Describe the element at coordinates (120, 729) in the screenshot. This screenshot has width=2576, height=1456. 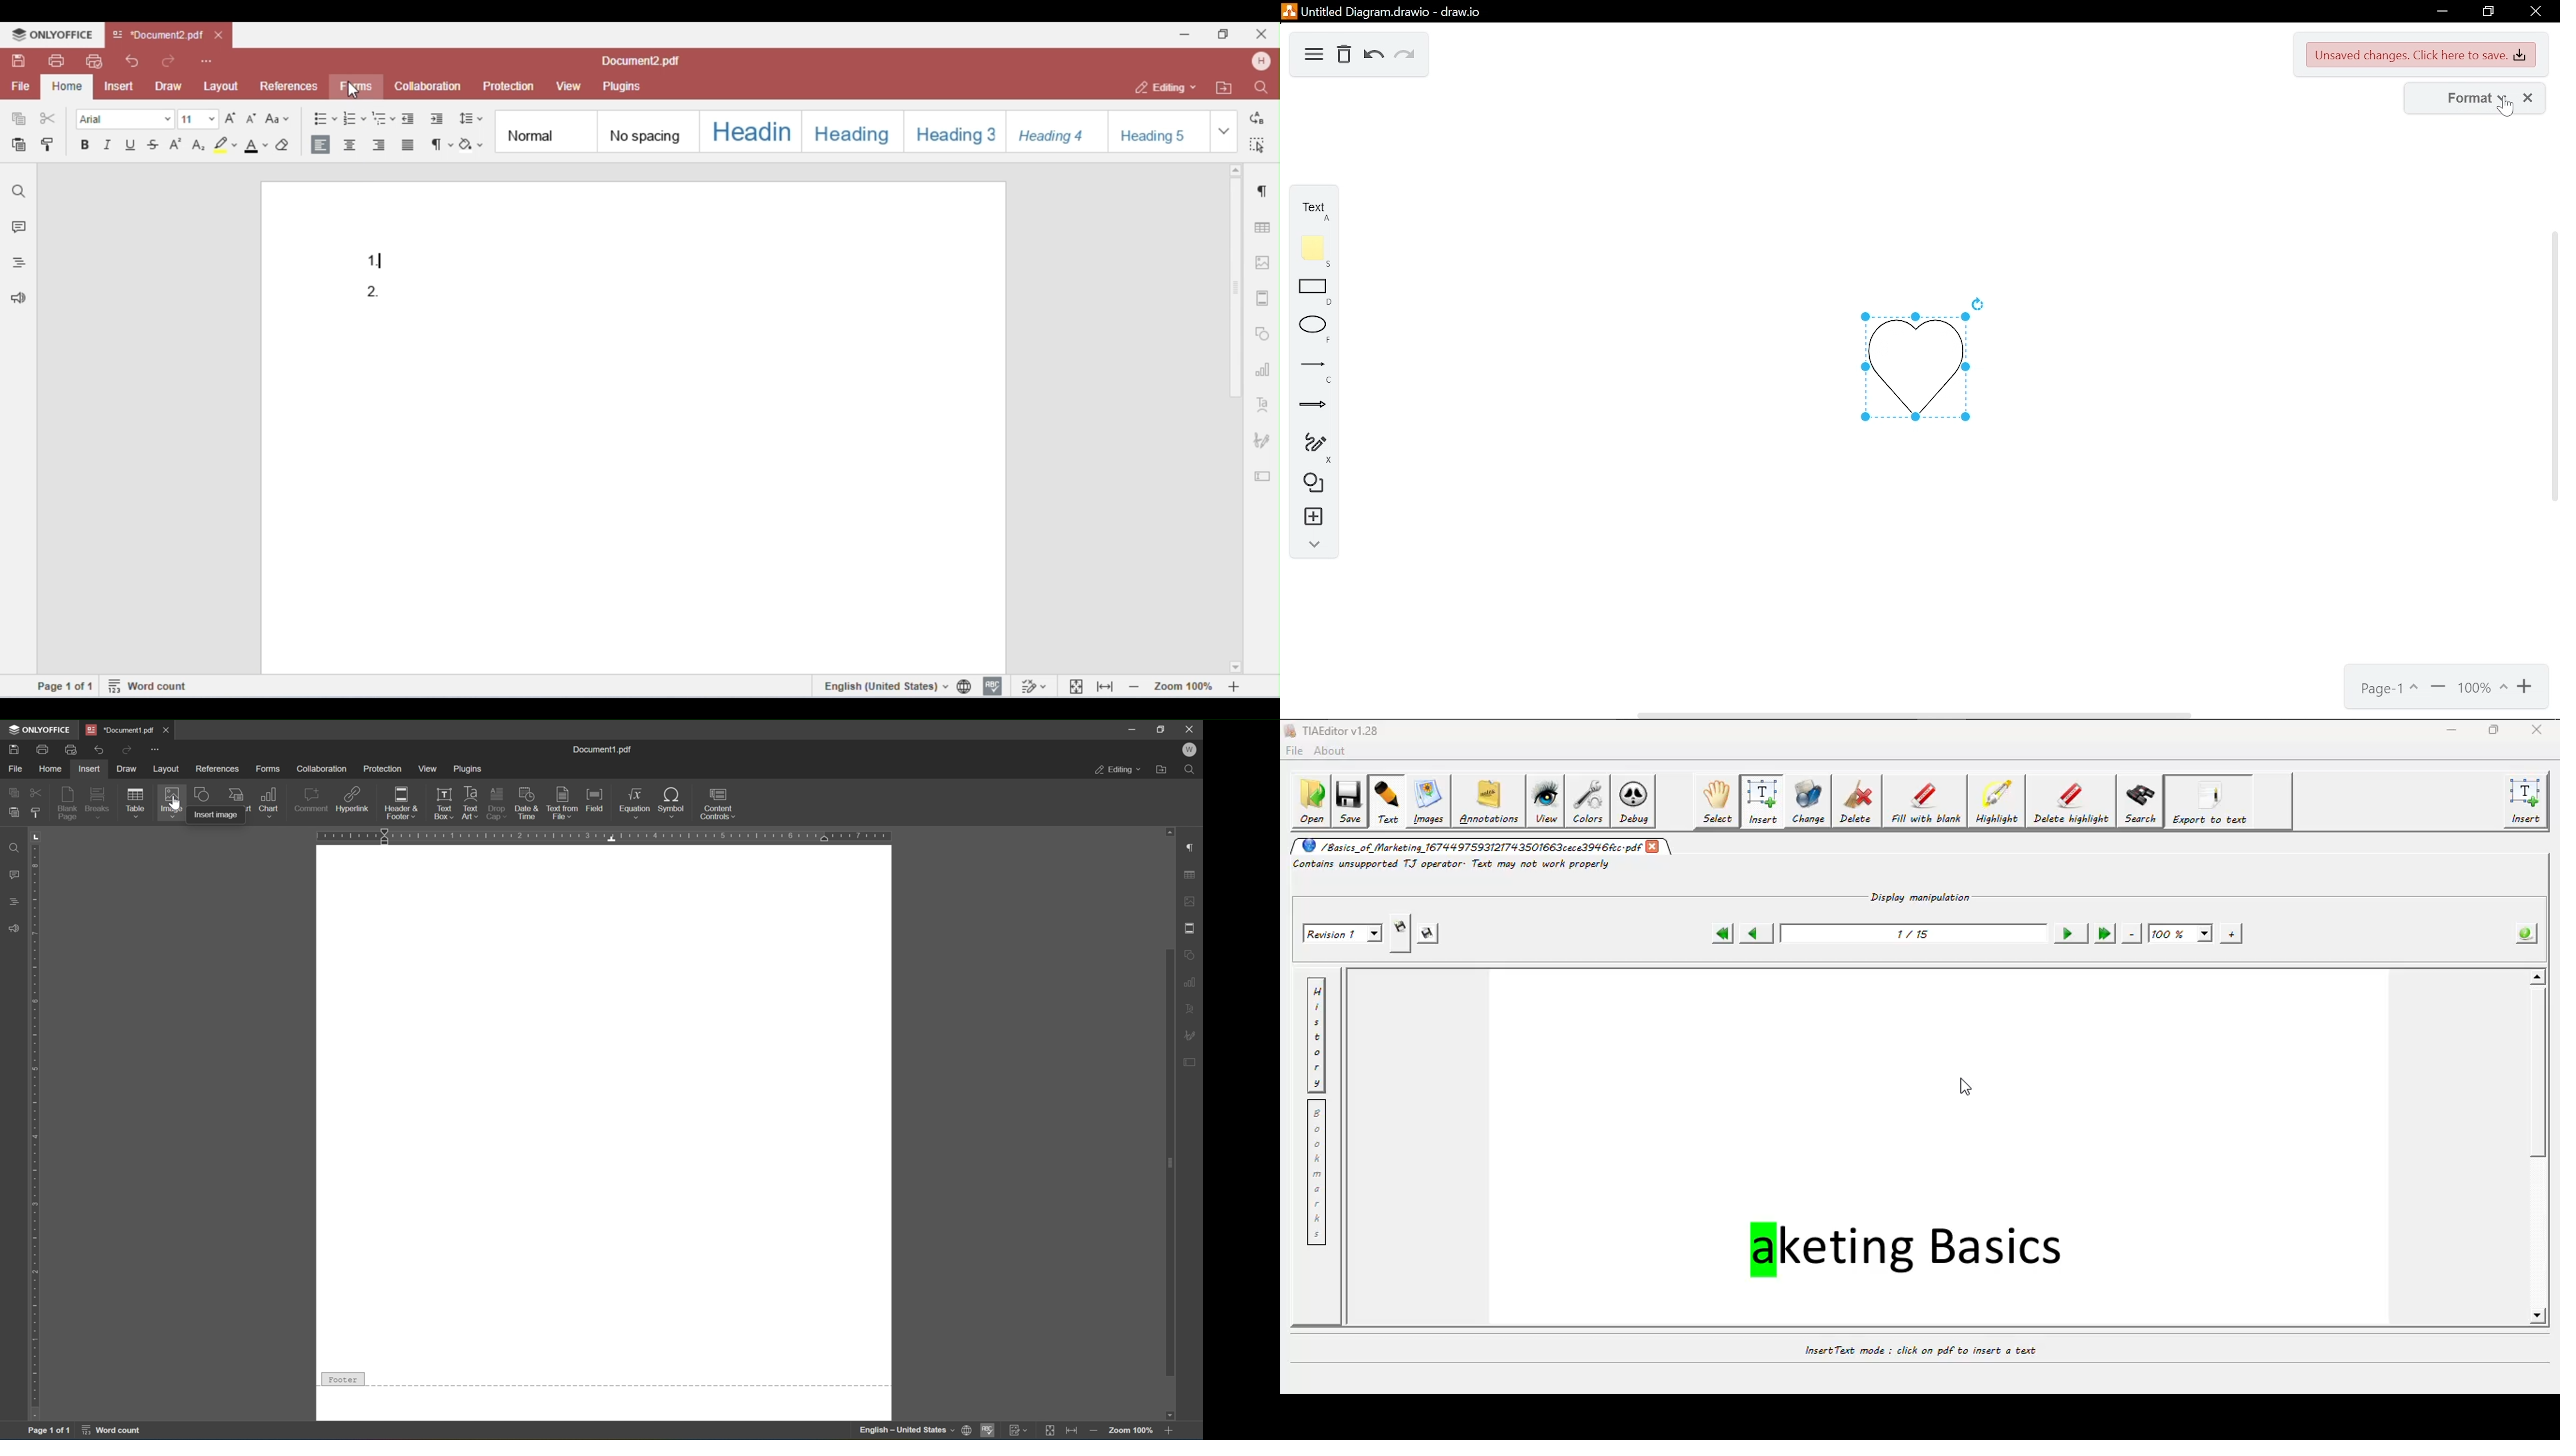
I see `document.pdf` at that location.